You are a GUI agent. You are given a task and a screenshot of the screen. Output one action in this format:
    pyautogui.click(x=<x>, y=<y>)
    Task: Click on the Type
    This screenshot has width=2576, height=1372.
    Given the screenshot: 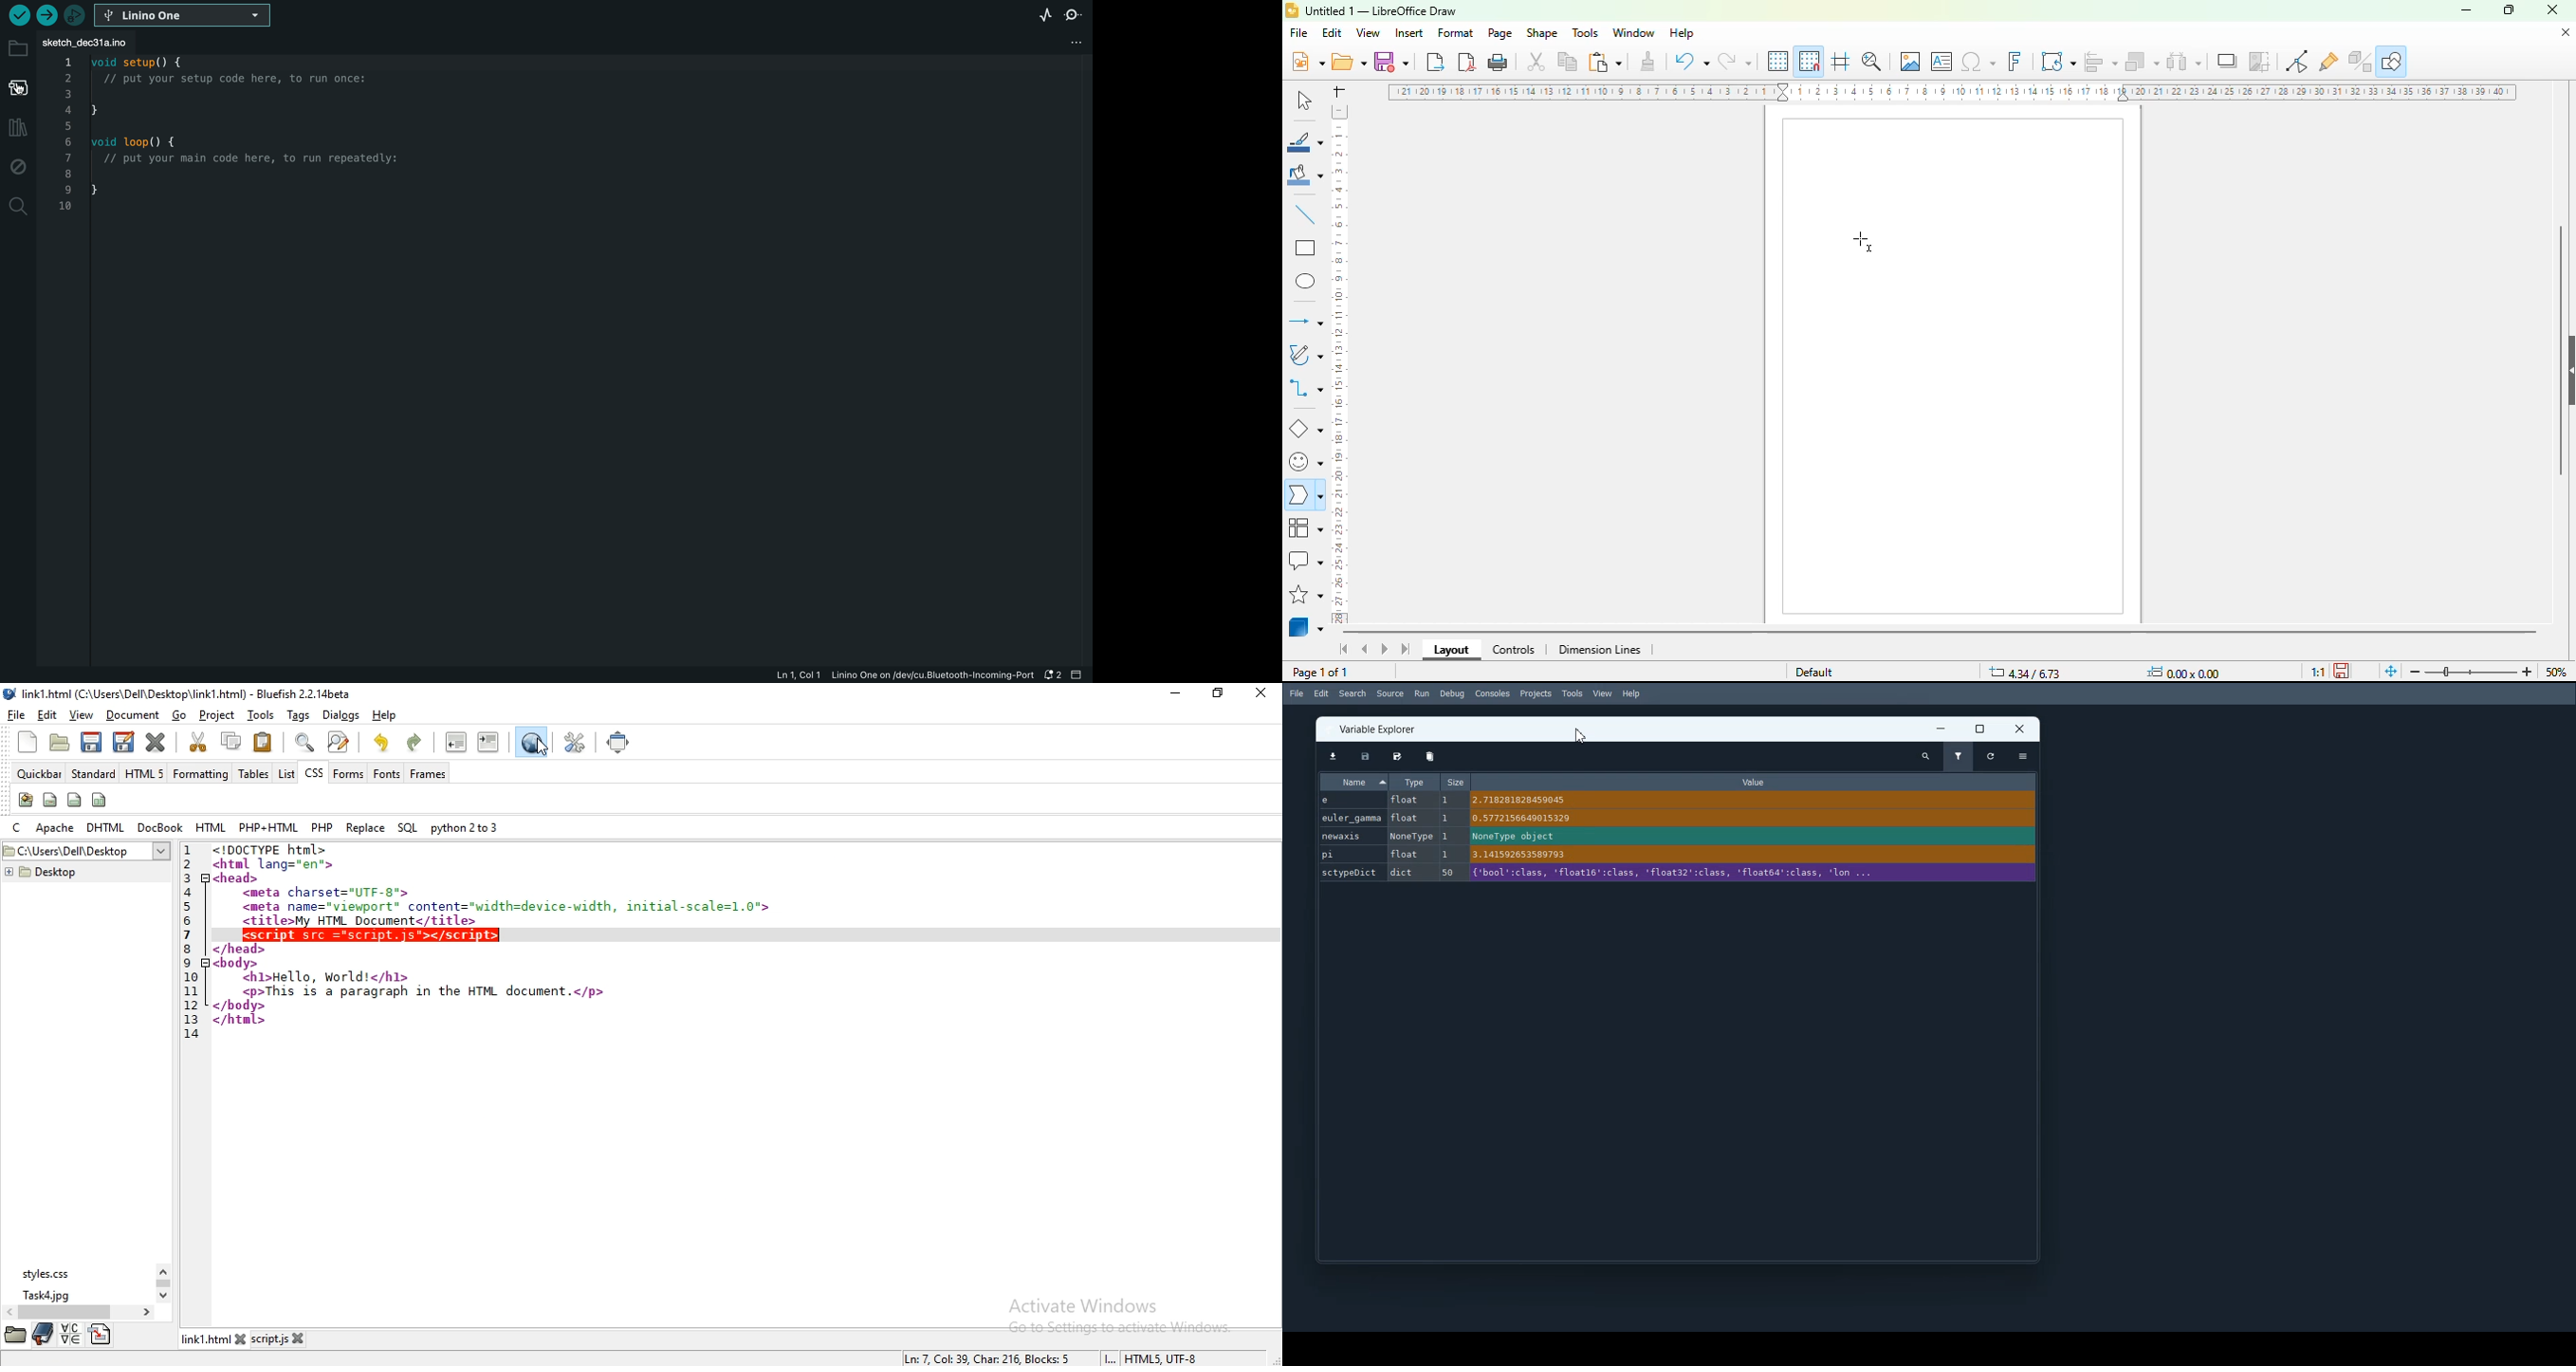 What is the action you would take?
    pyautogui.click(x=1414, y=782)
    